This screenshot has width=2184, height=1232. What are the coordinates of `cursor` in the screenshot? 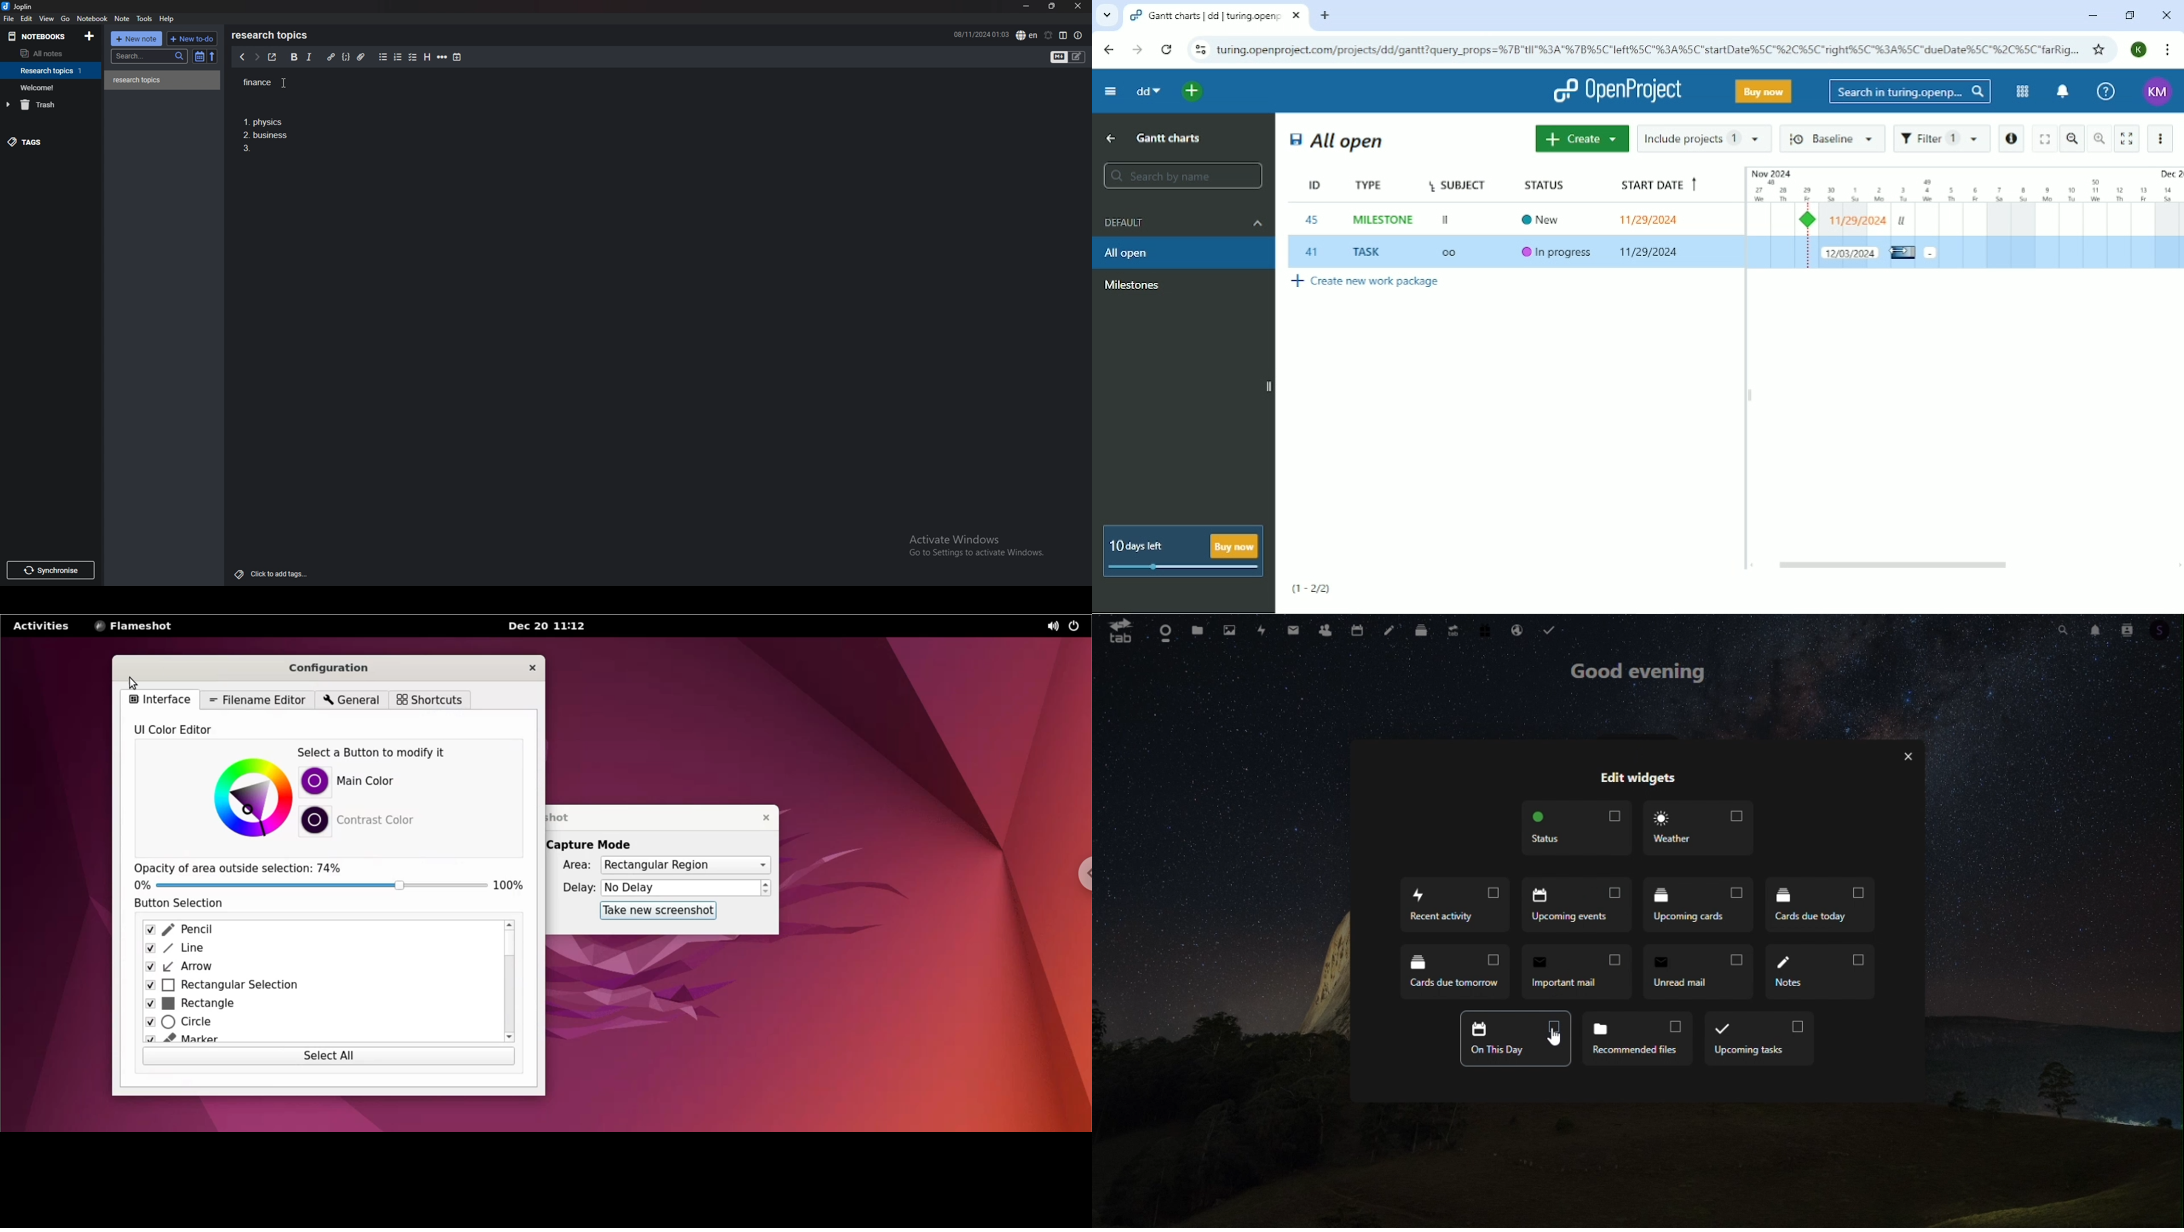 It's located at (291, 83).